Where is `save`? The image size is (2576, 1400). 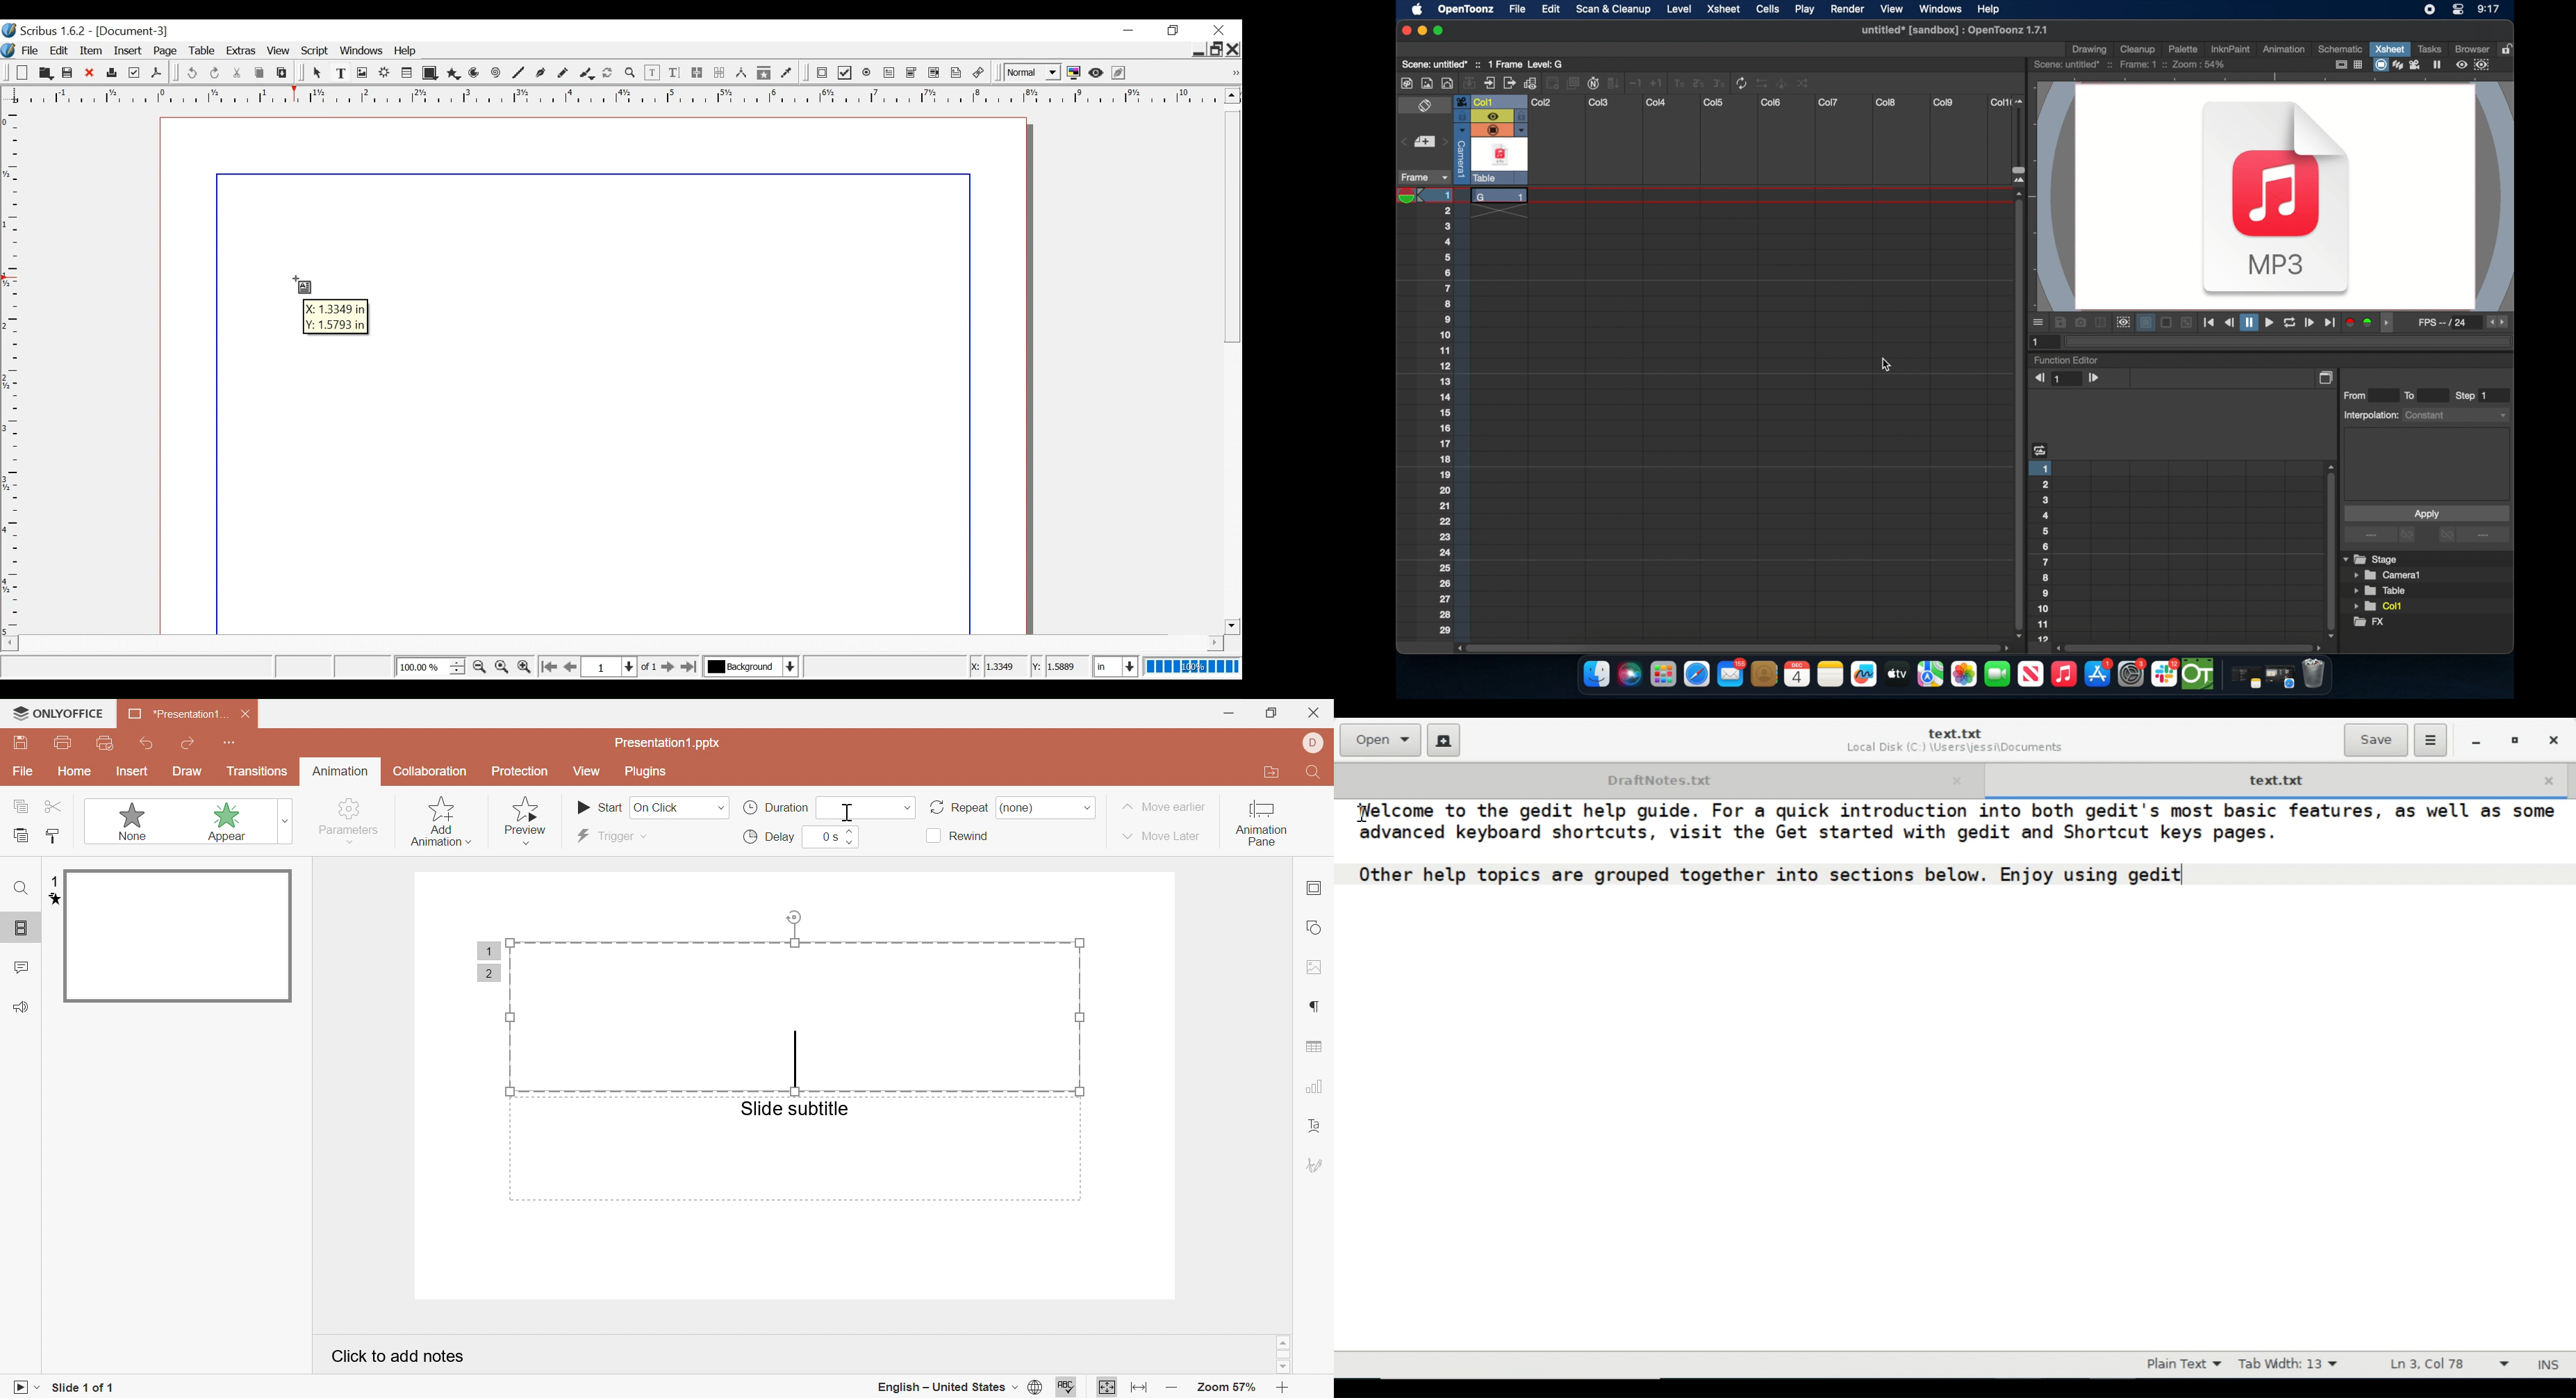 save is located at coordinates (21, 742).